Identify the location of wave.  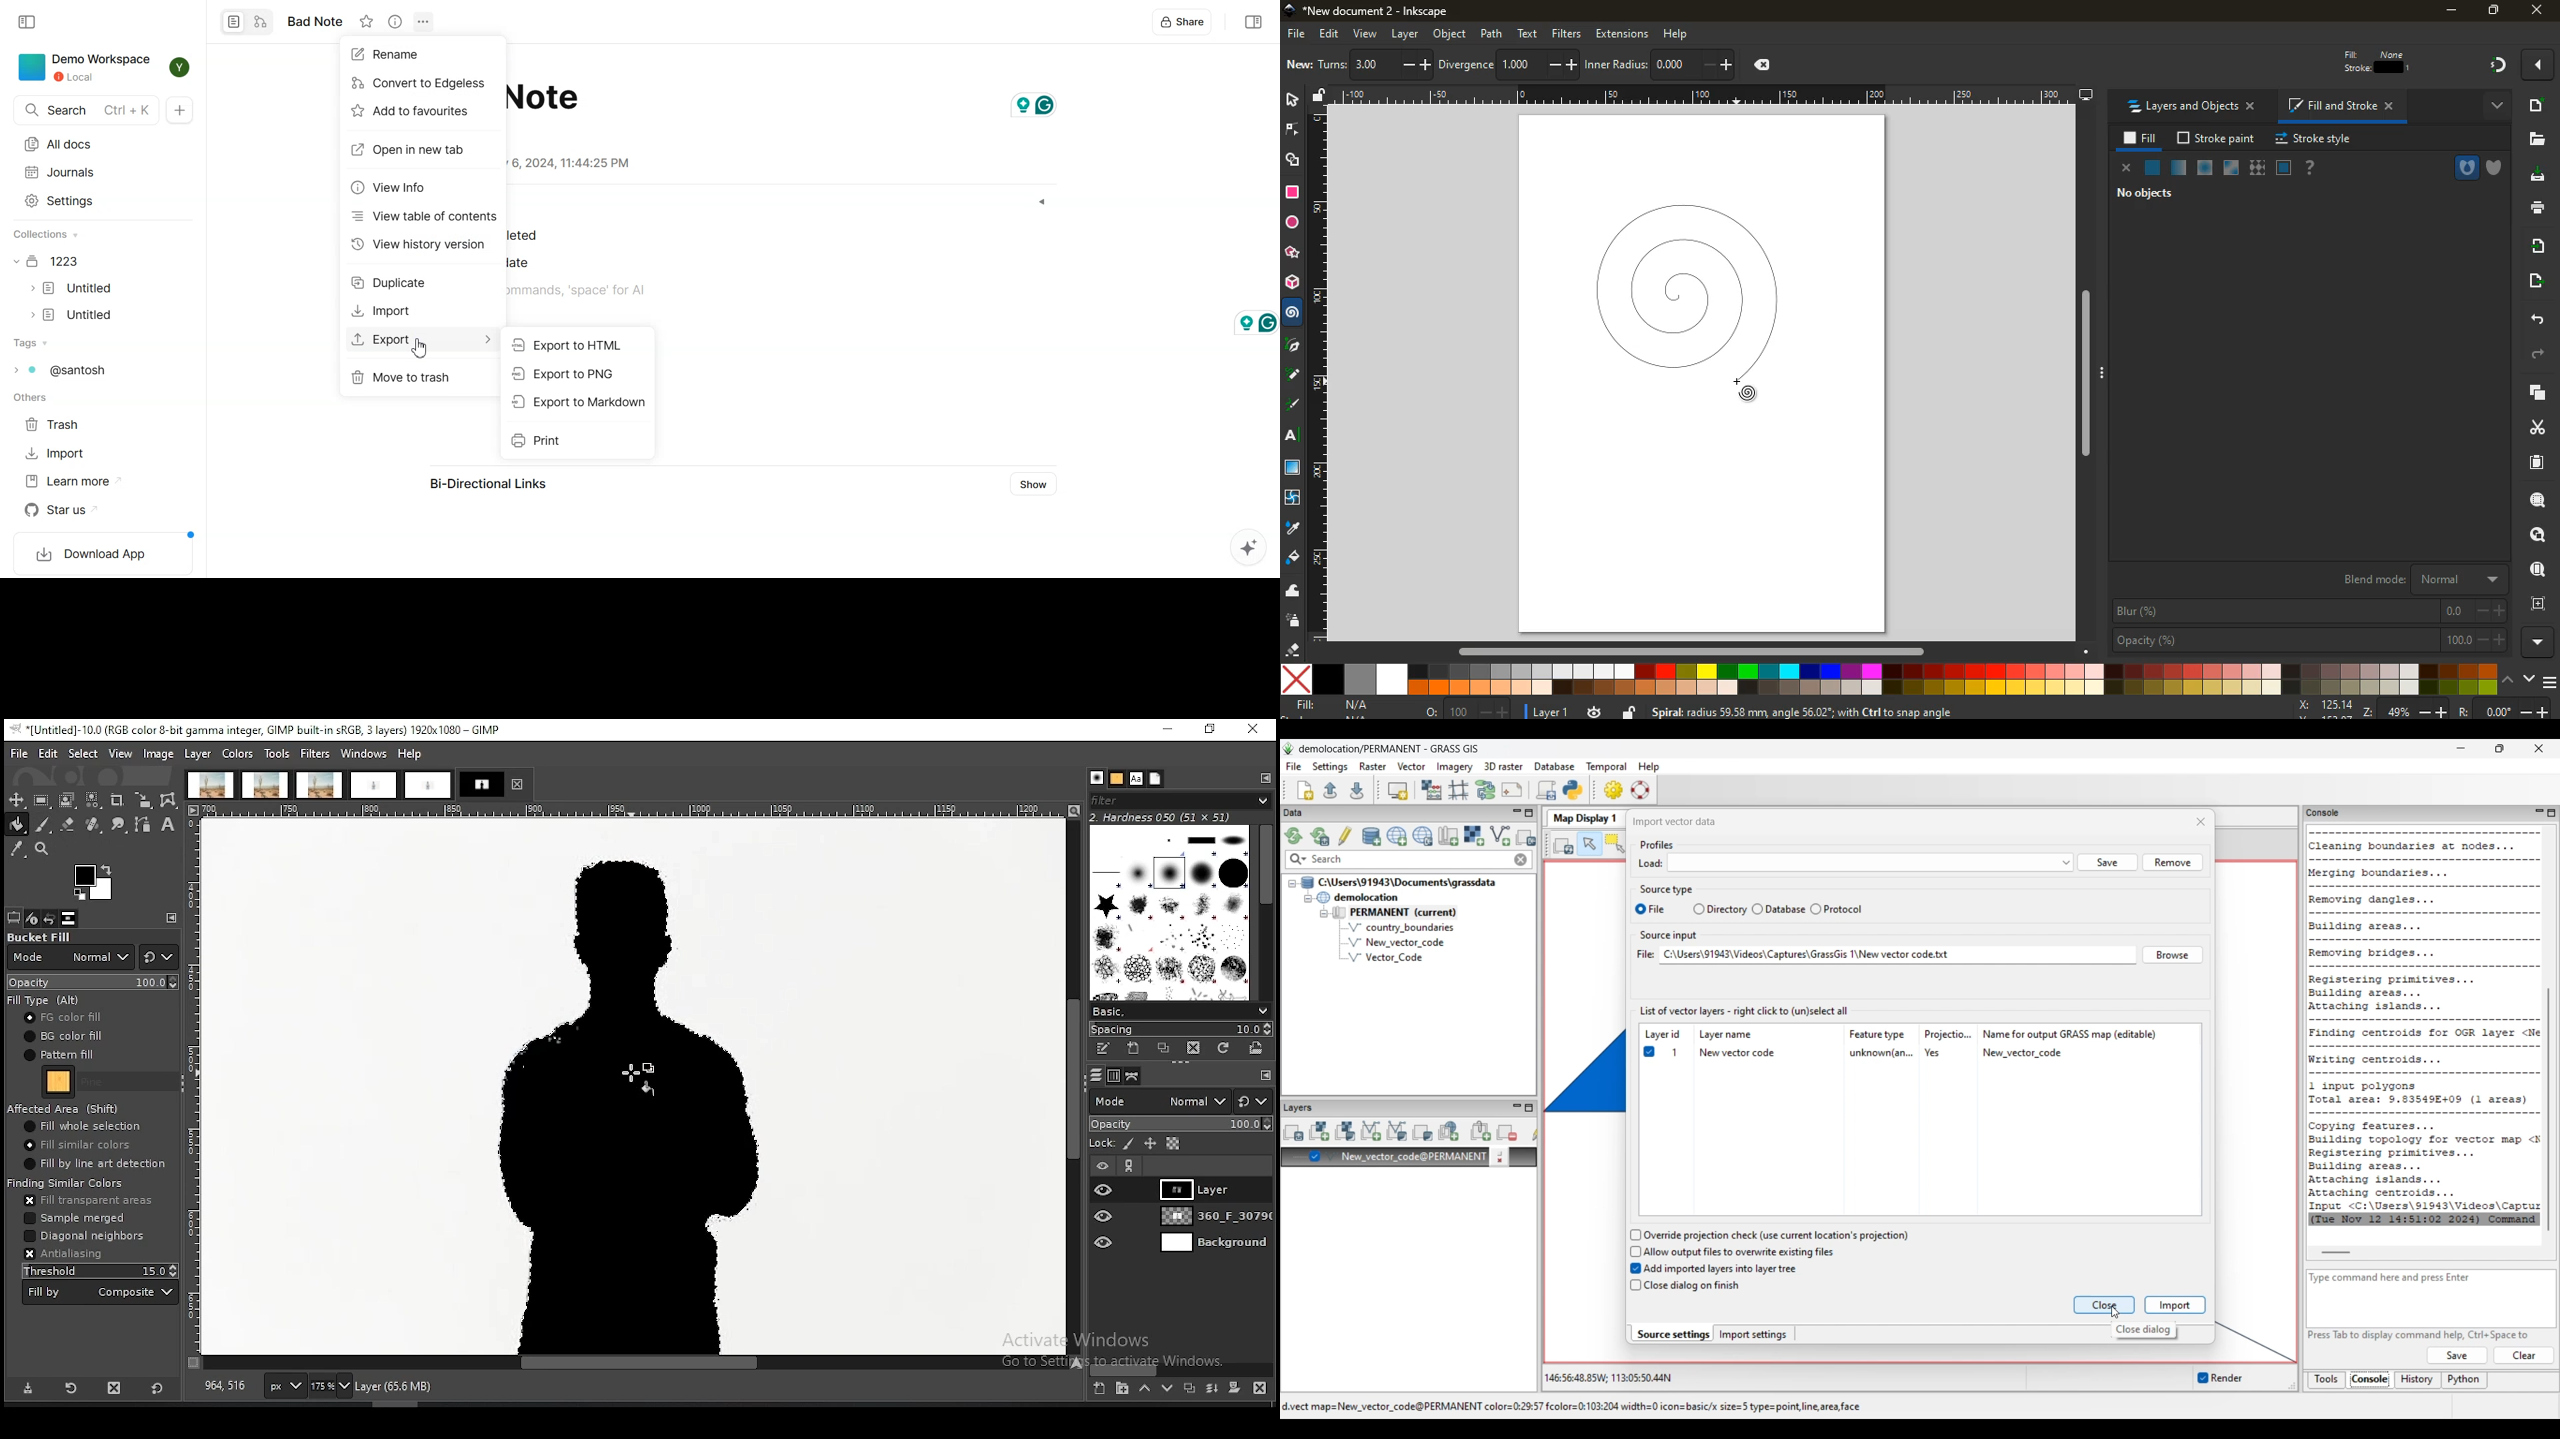
(1293, 591).